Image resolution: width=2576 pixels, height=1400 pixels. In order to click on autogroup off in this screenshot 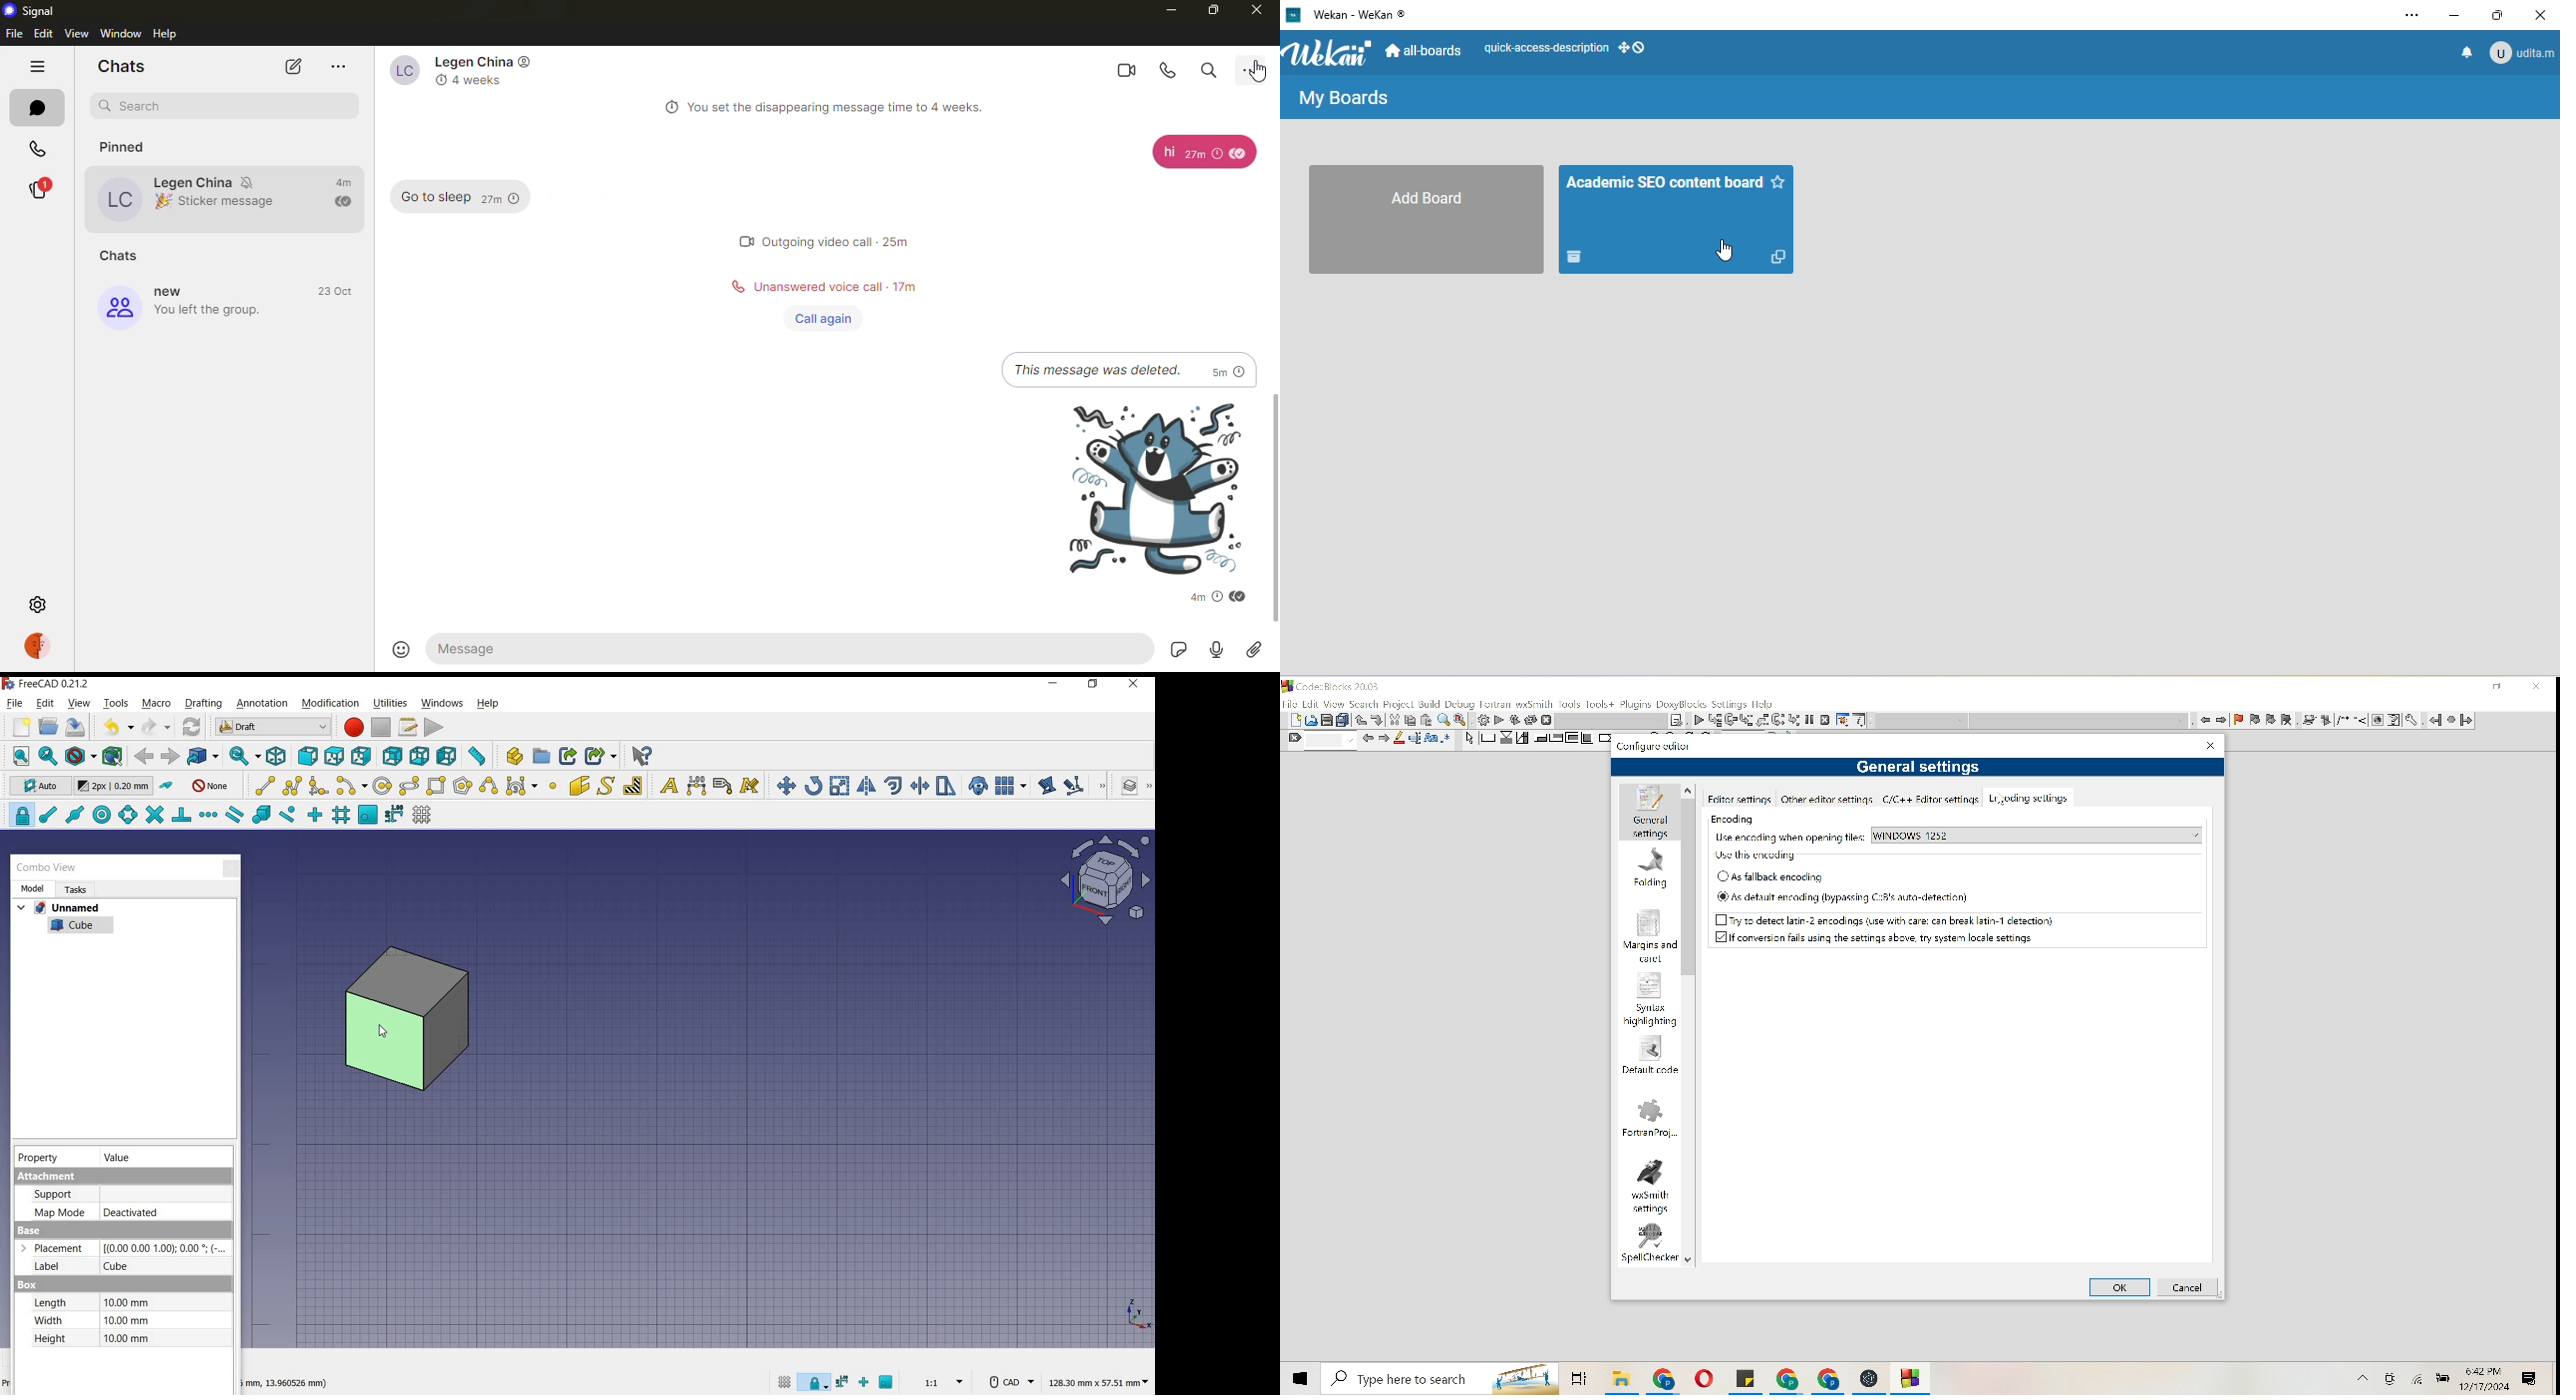, I will do `click(210, 787)`.